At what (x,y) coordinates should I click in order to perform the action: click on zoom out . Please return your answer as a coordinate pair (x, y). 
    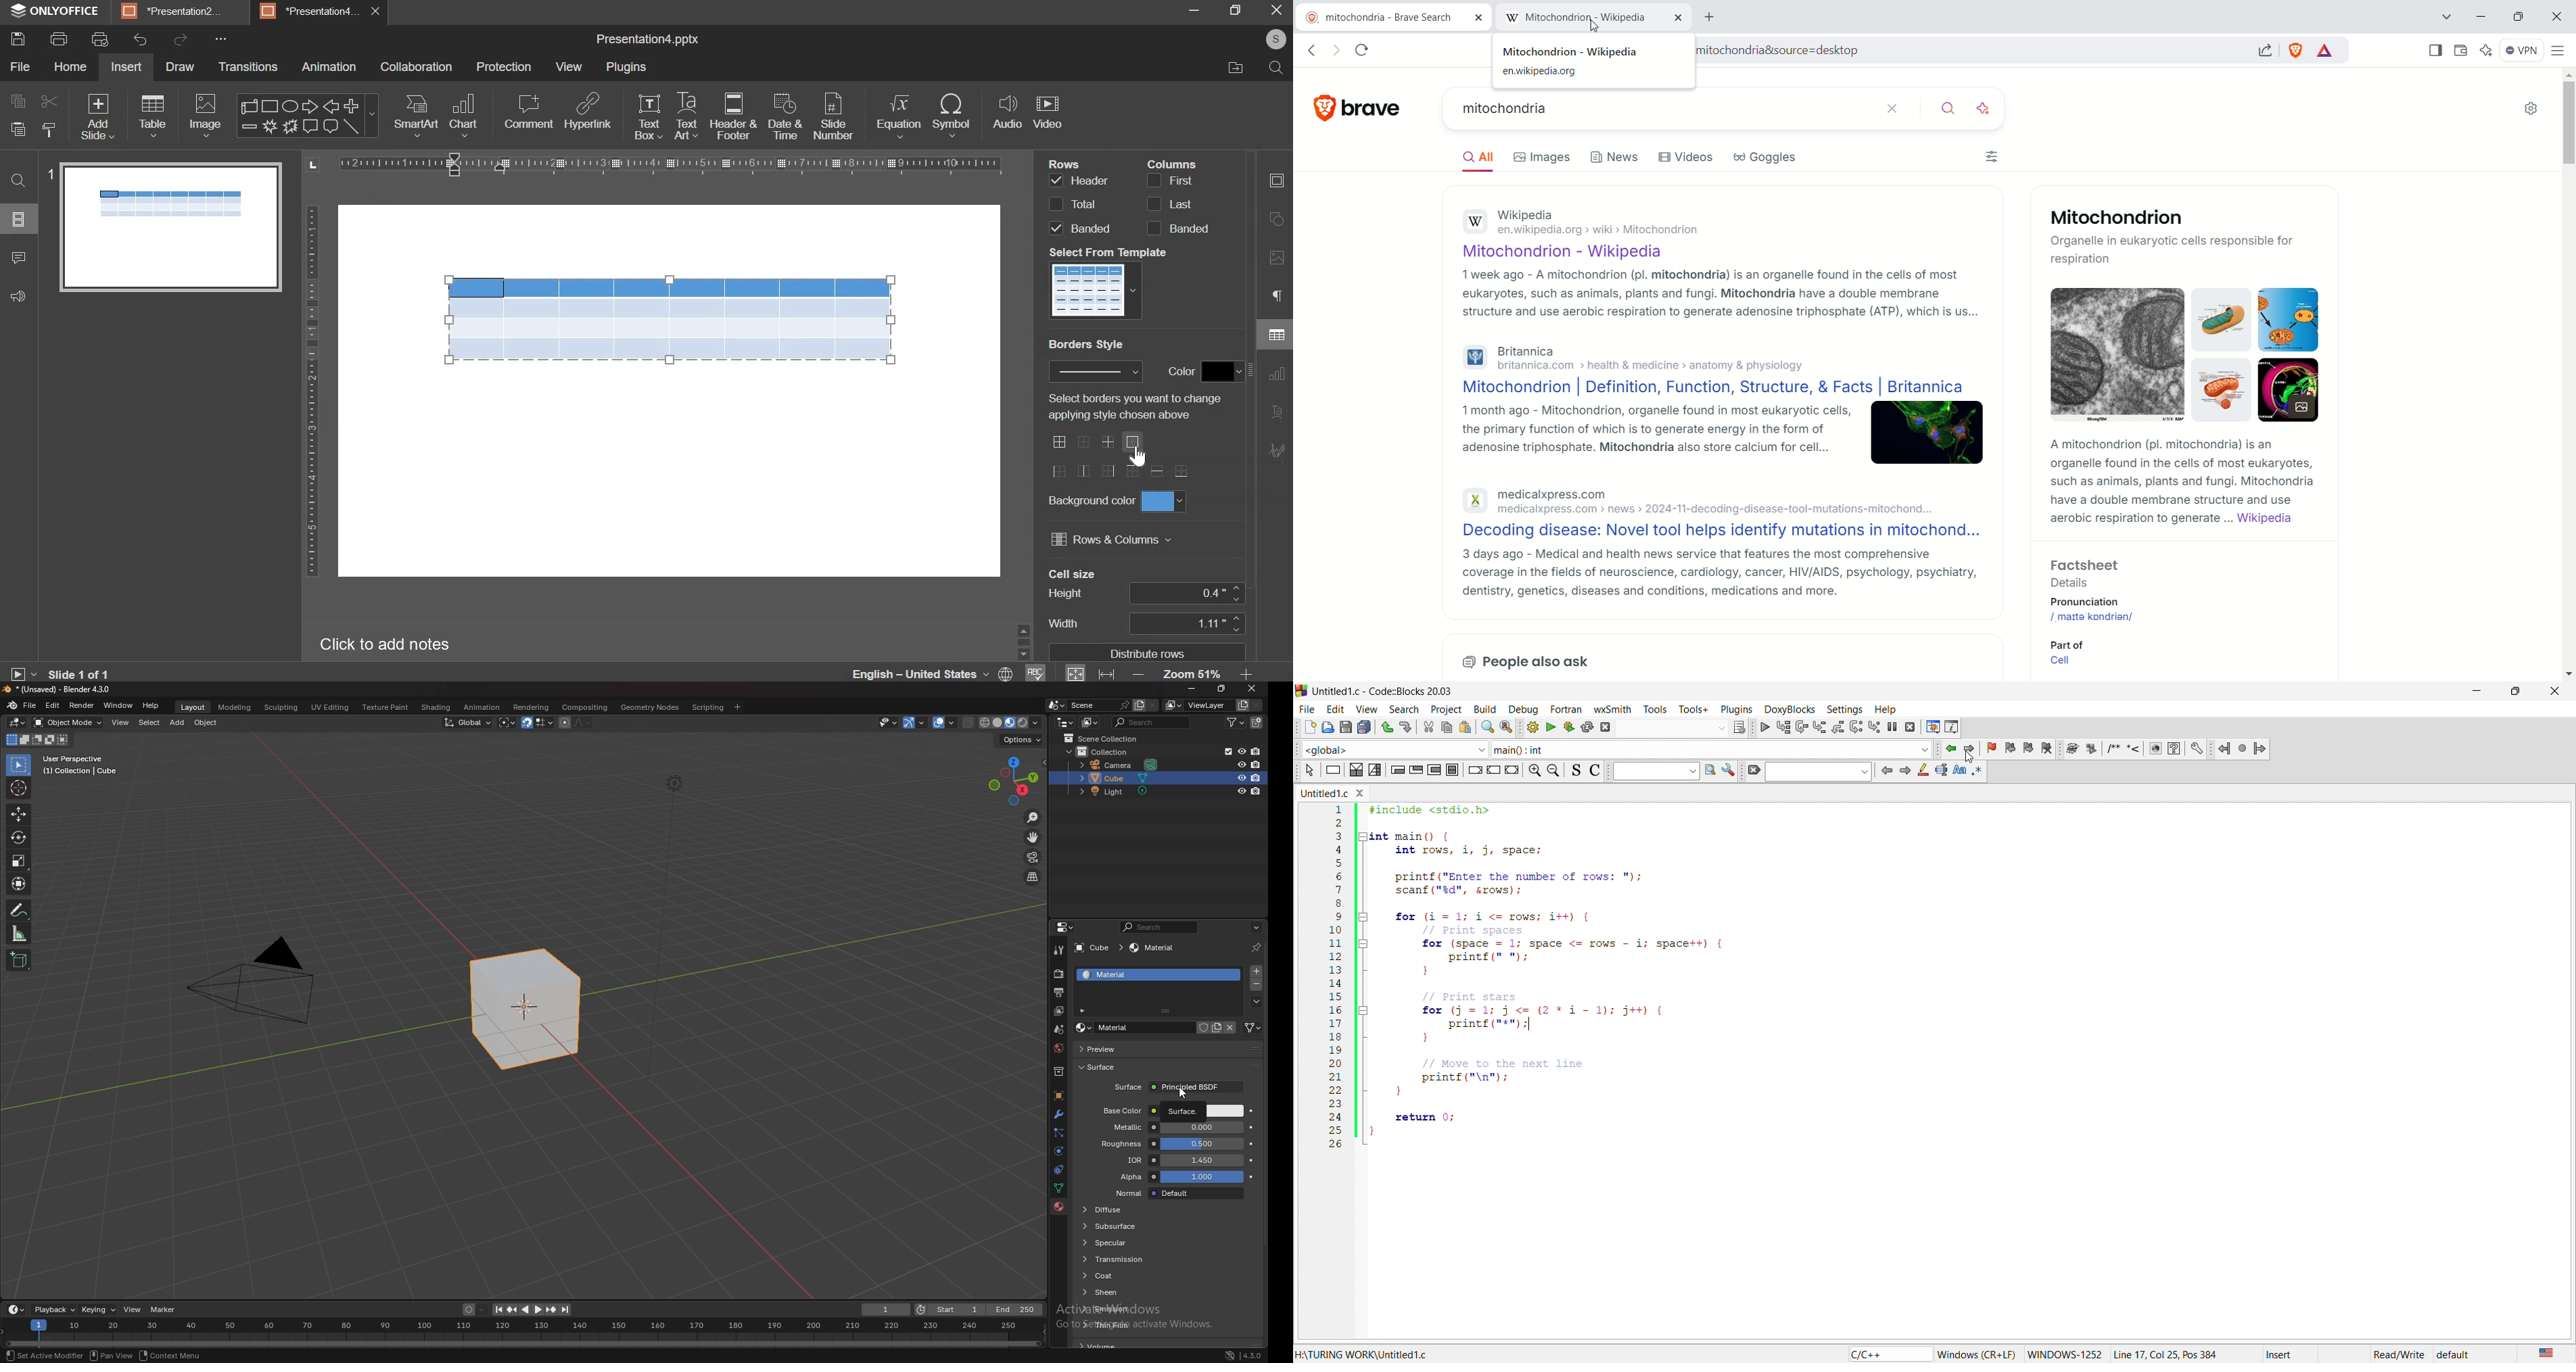
    Looking at the image, I should click on (1555, 770).